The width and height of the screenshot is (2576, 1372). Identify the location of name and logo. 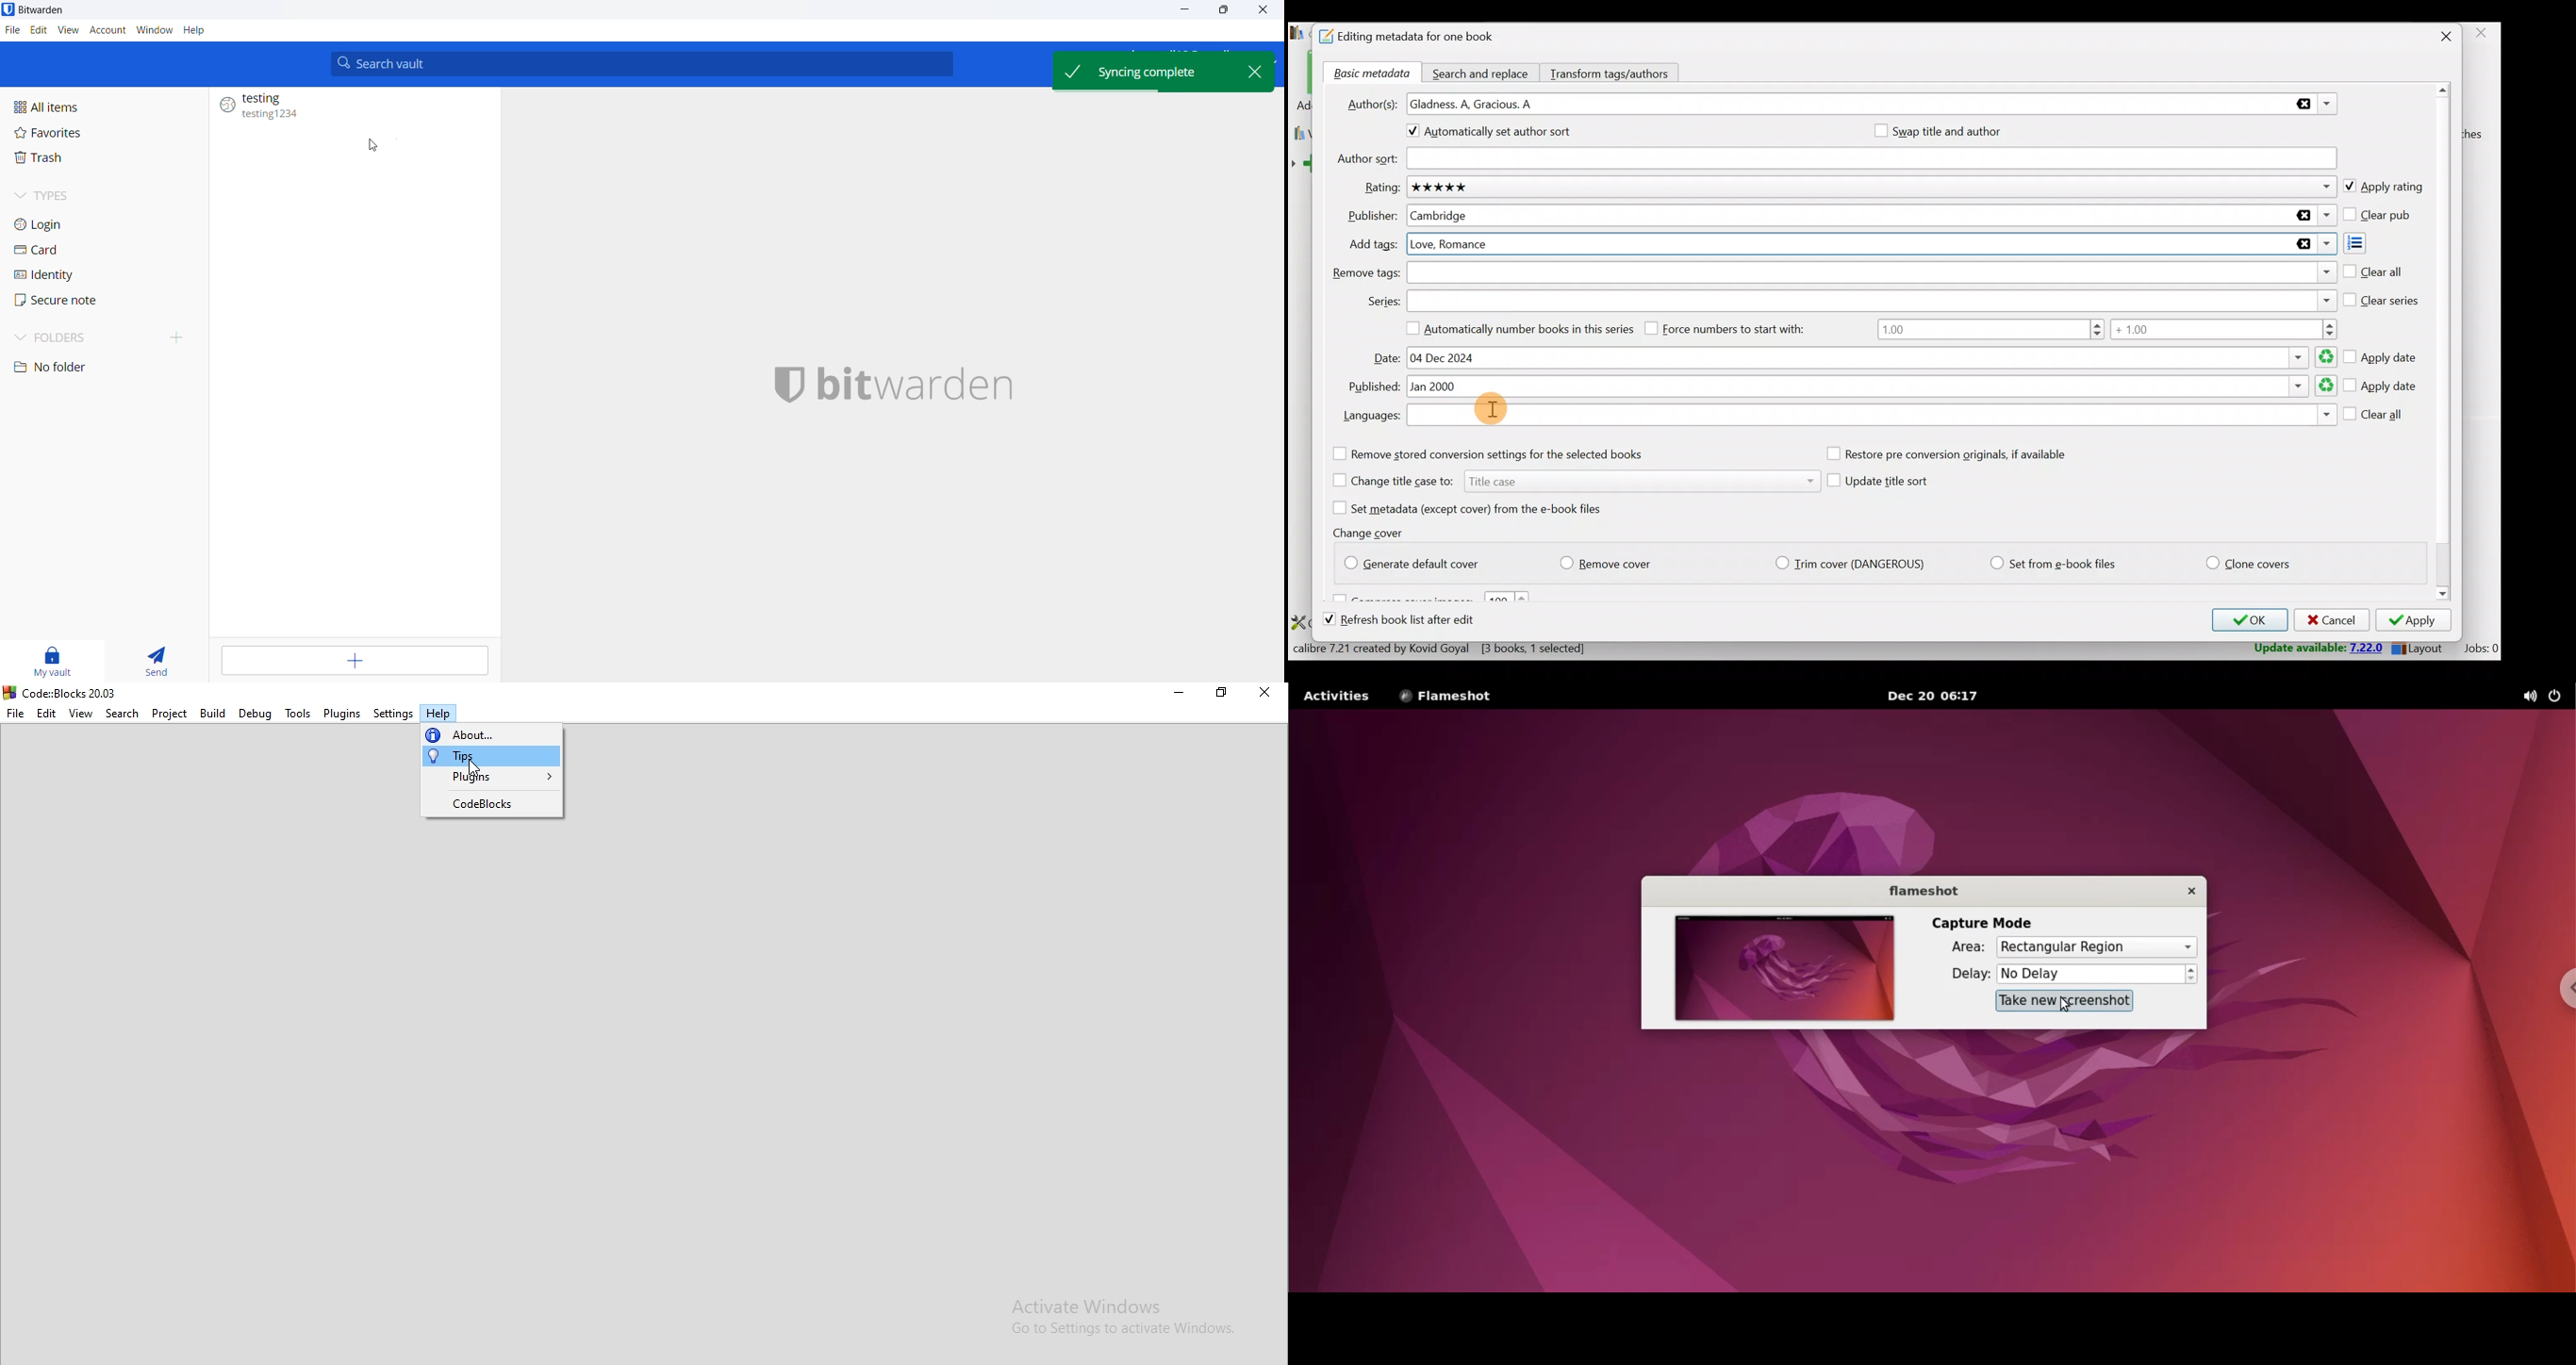
(897, 391).